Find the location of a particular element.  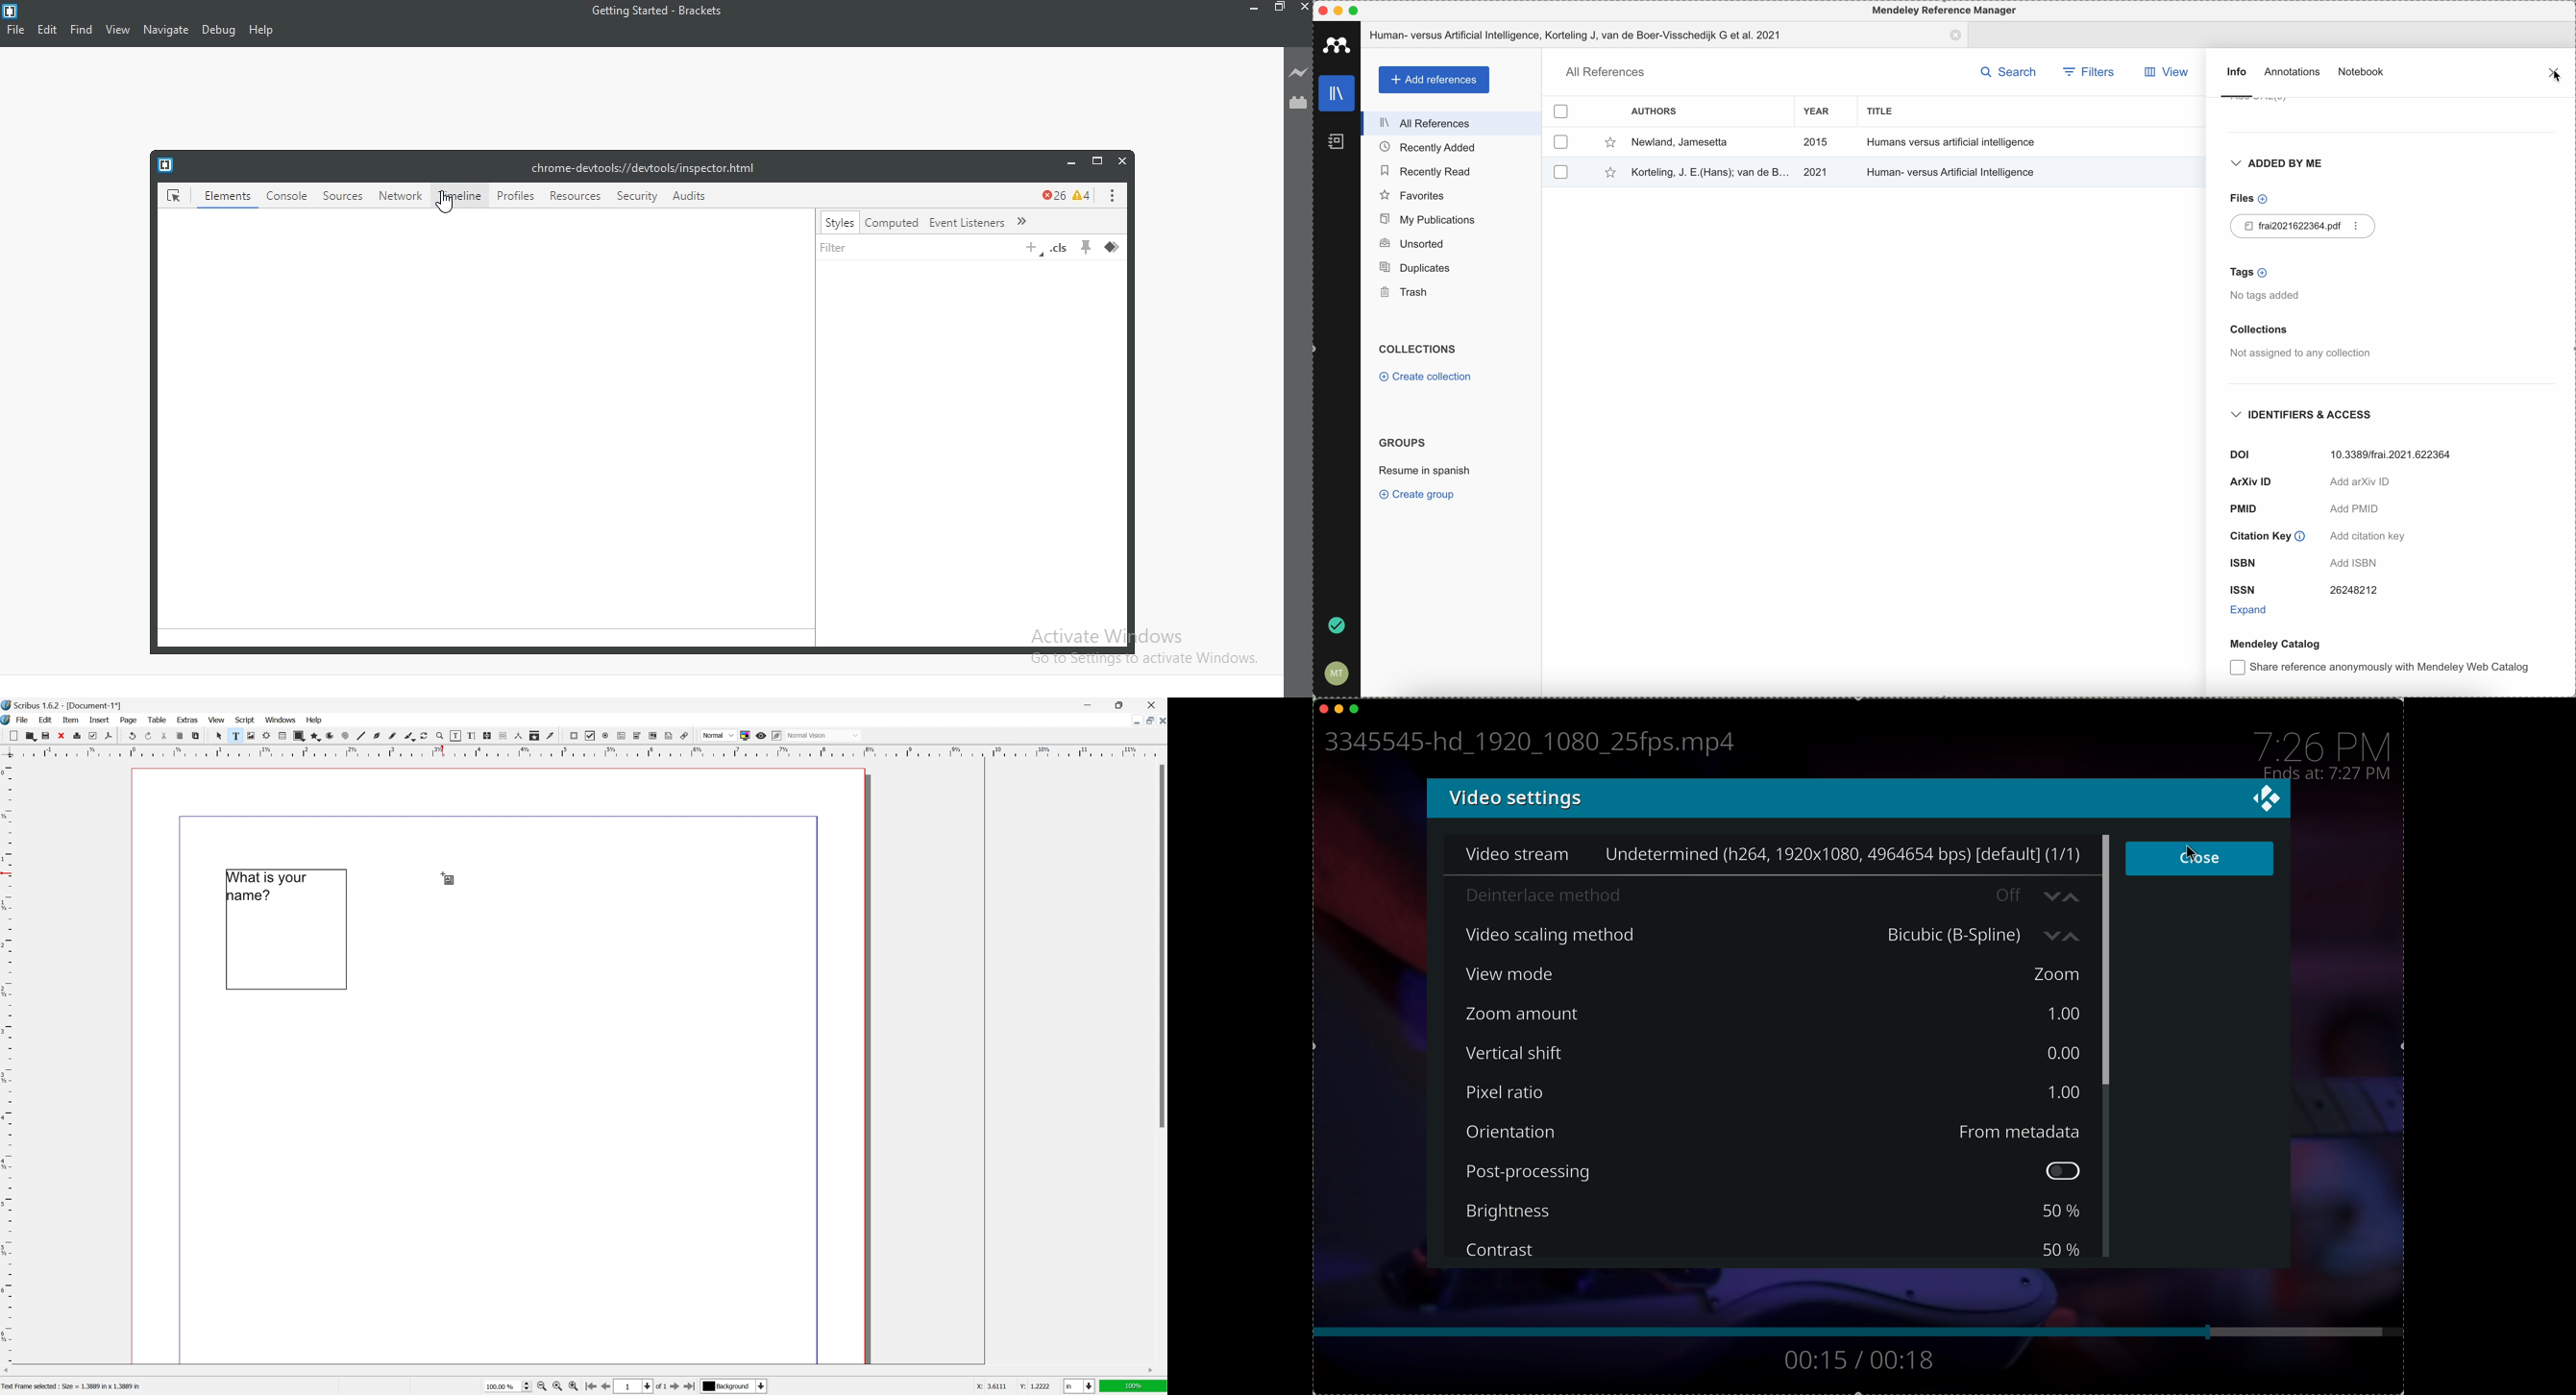

close is located at coordinates (2265, 798).